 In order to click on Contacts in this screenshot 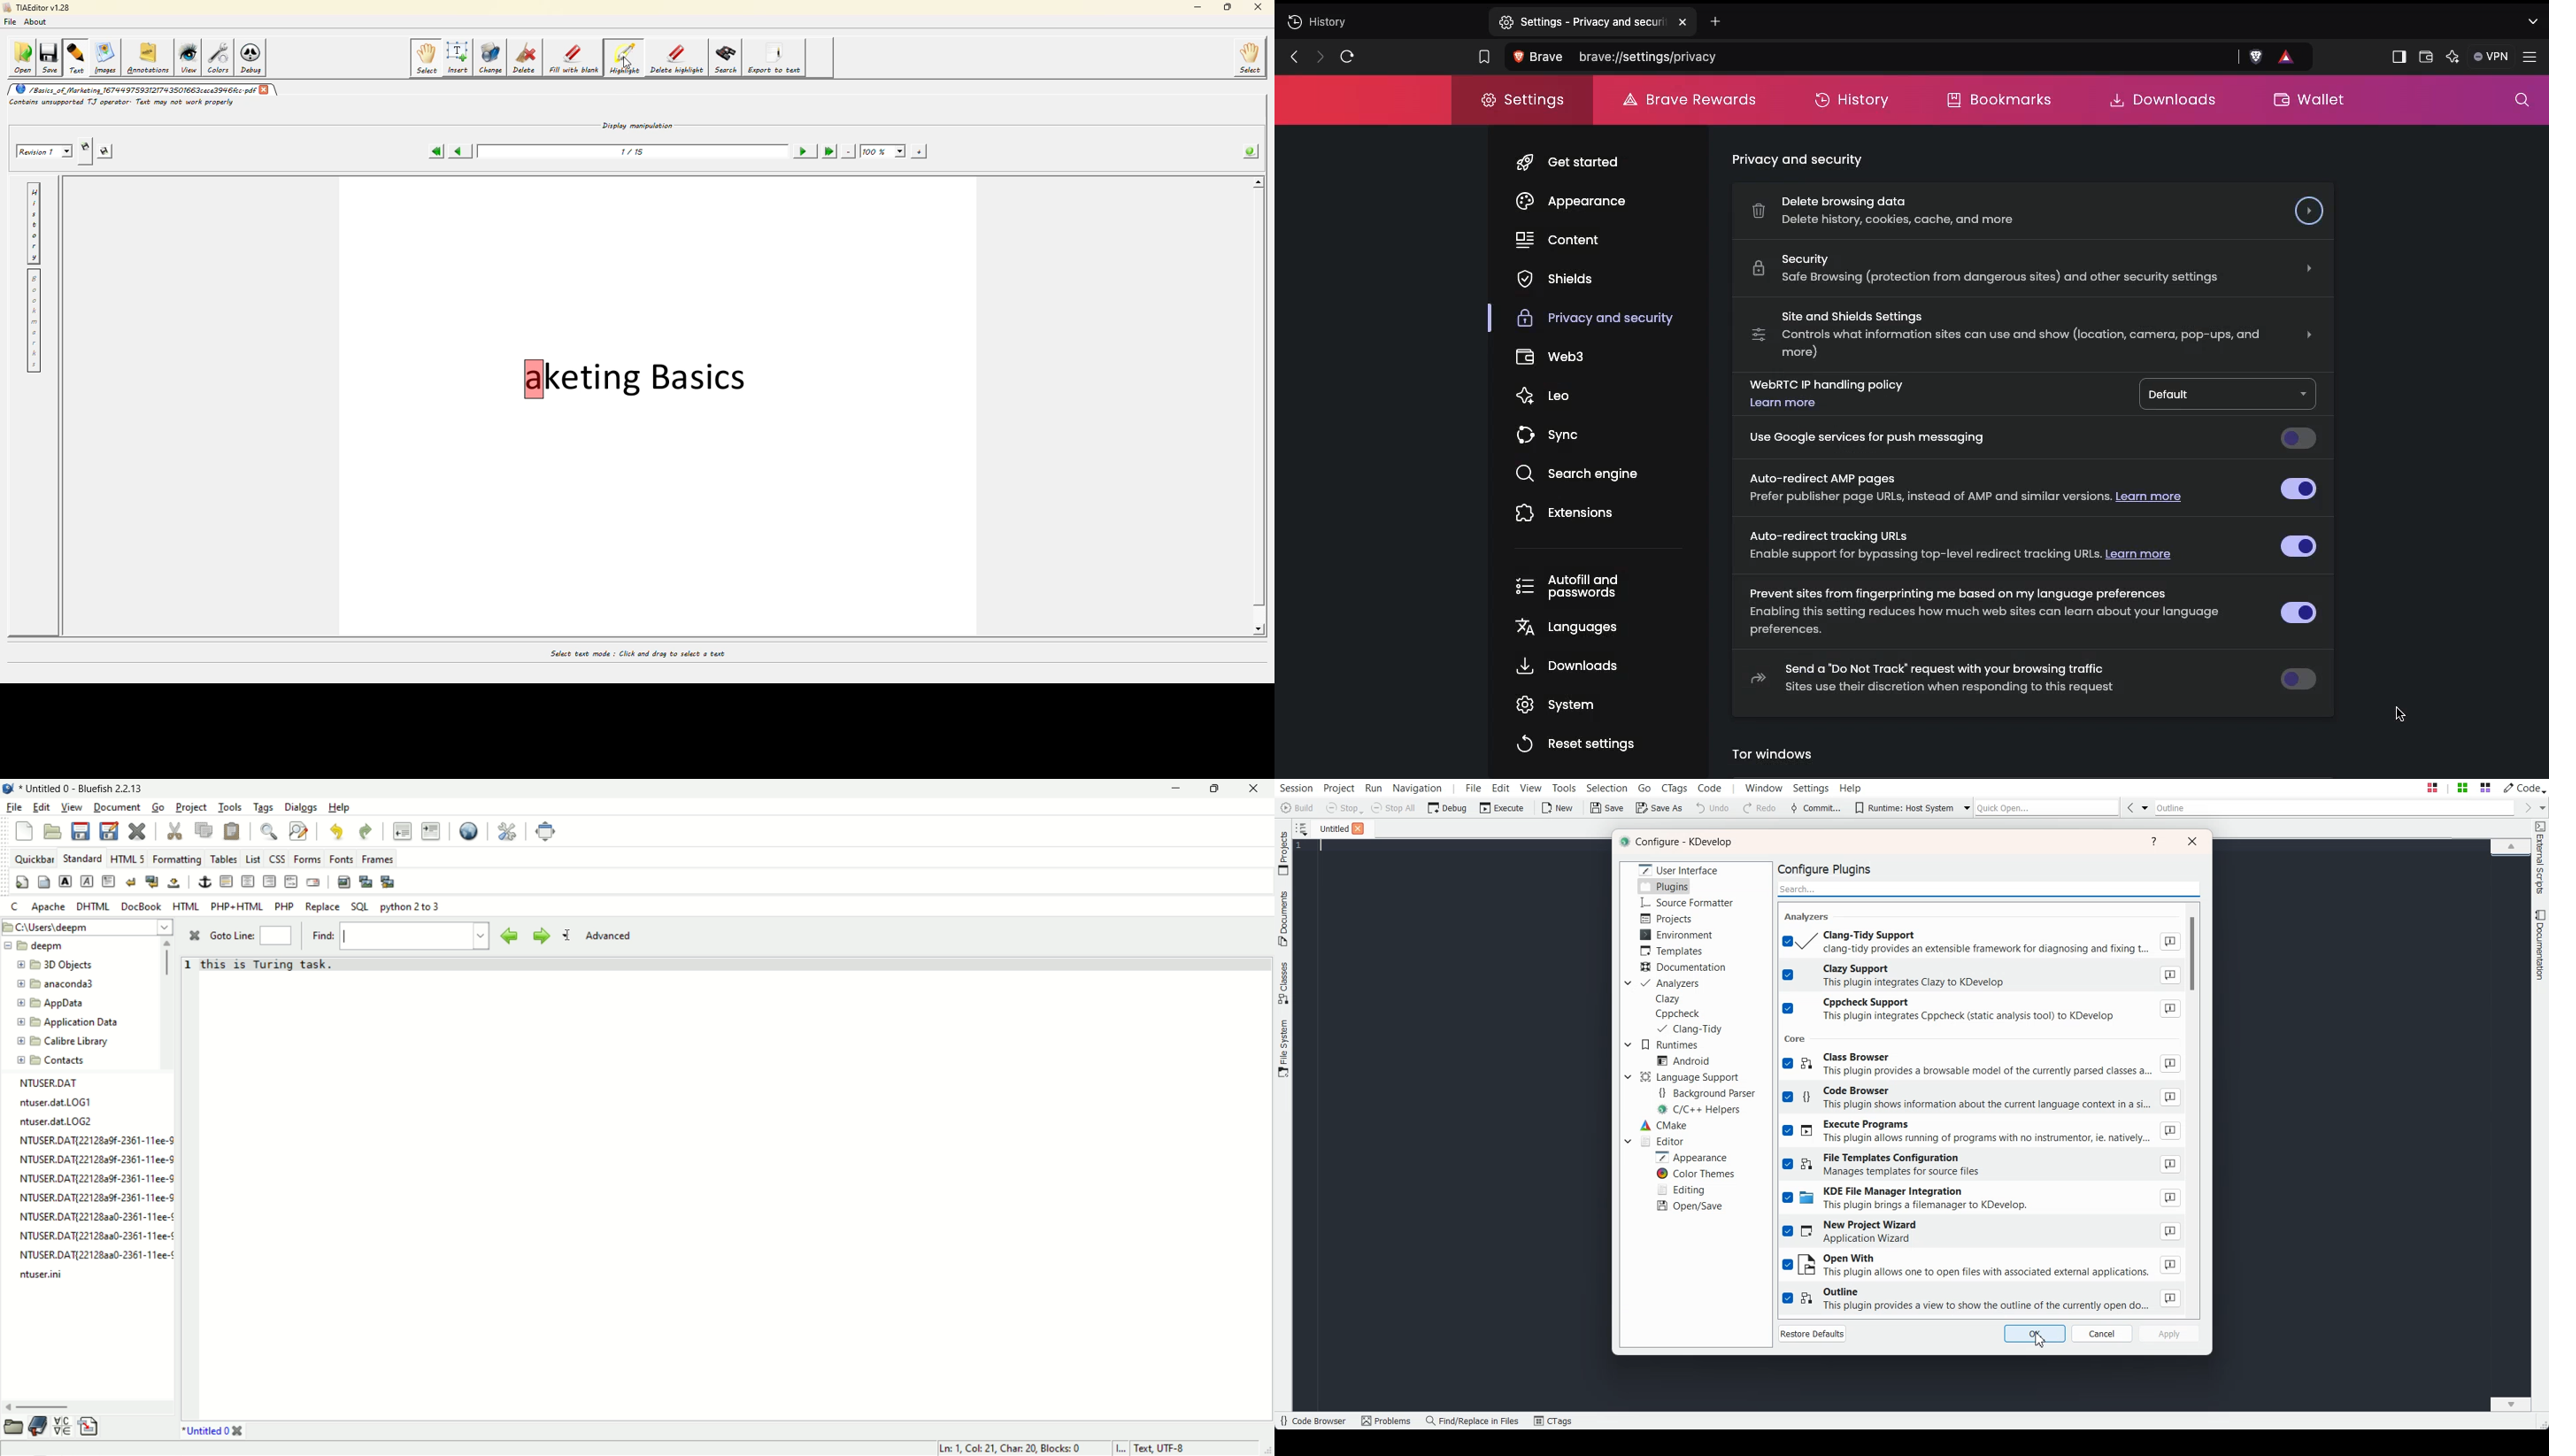, I will do `click(62, 1059)`.